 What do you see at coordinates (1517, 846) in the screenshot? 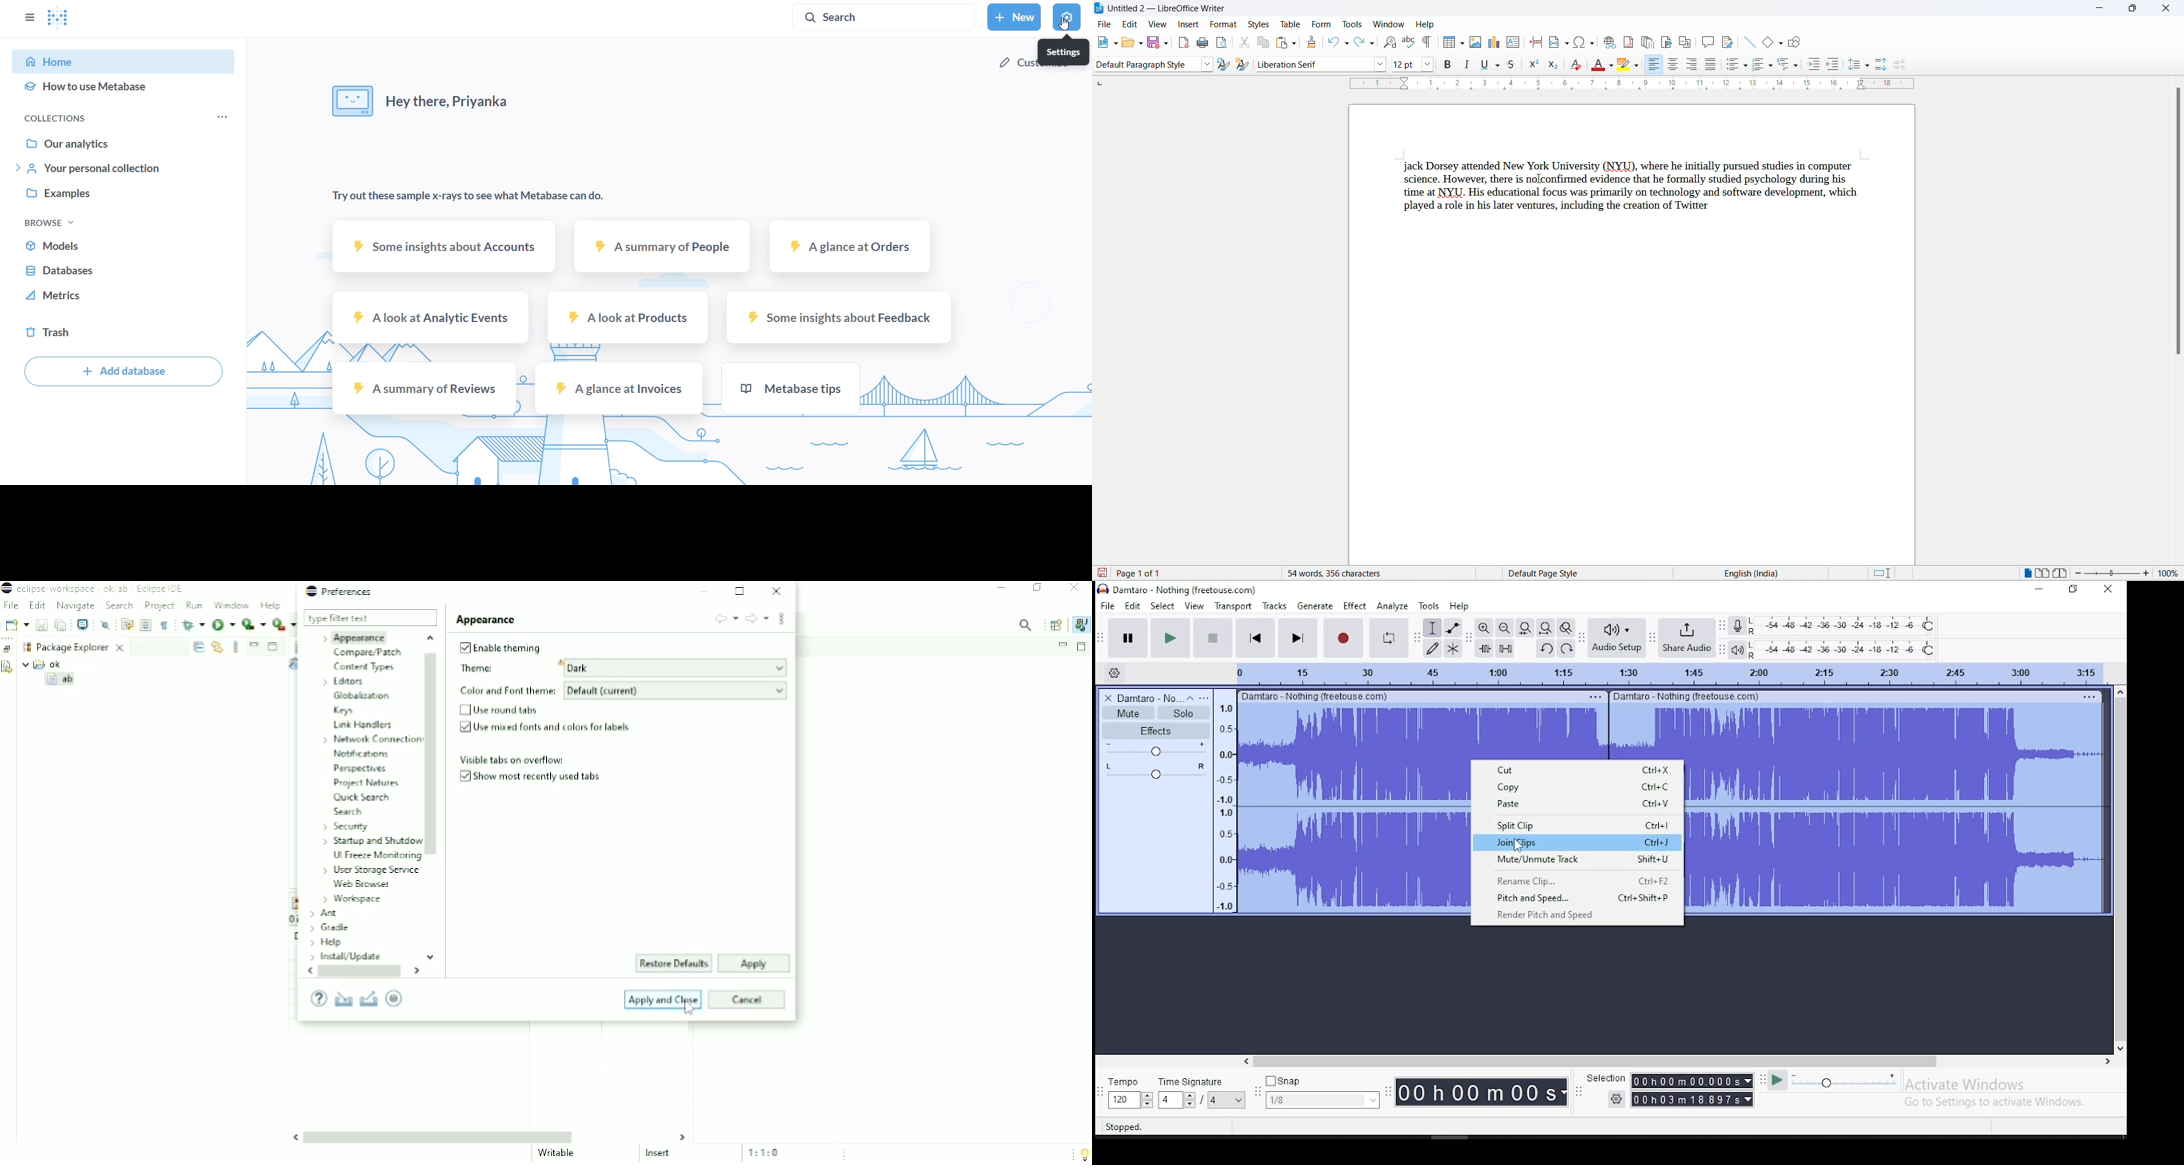
I see `cursor` at bounding box center [1517, 846].